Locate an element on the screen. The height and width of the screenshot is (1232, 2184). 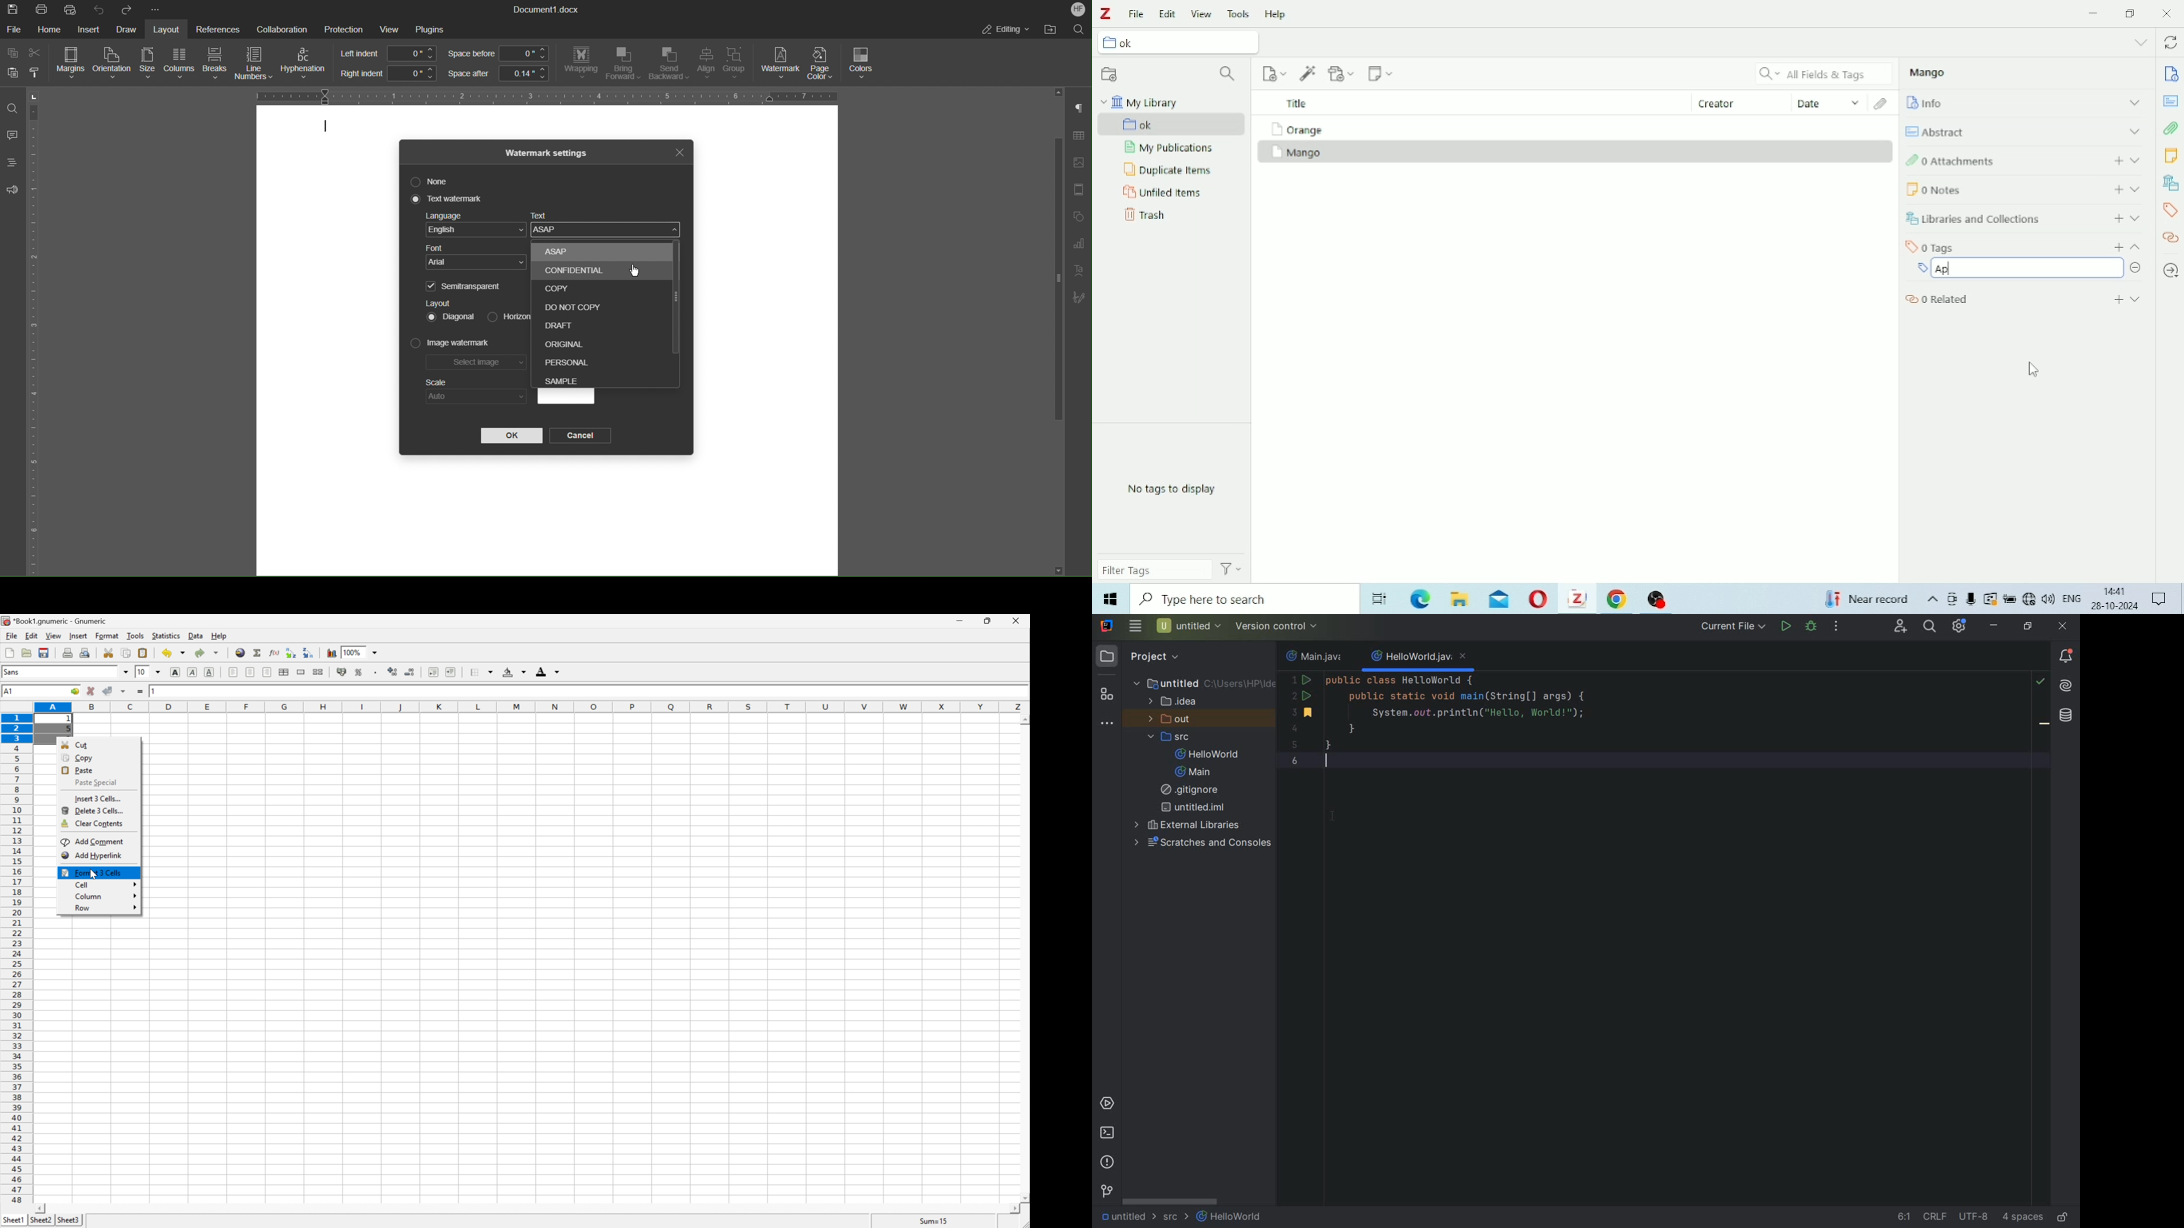
tools is located at coordinates (136, 635).